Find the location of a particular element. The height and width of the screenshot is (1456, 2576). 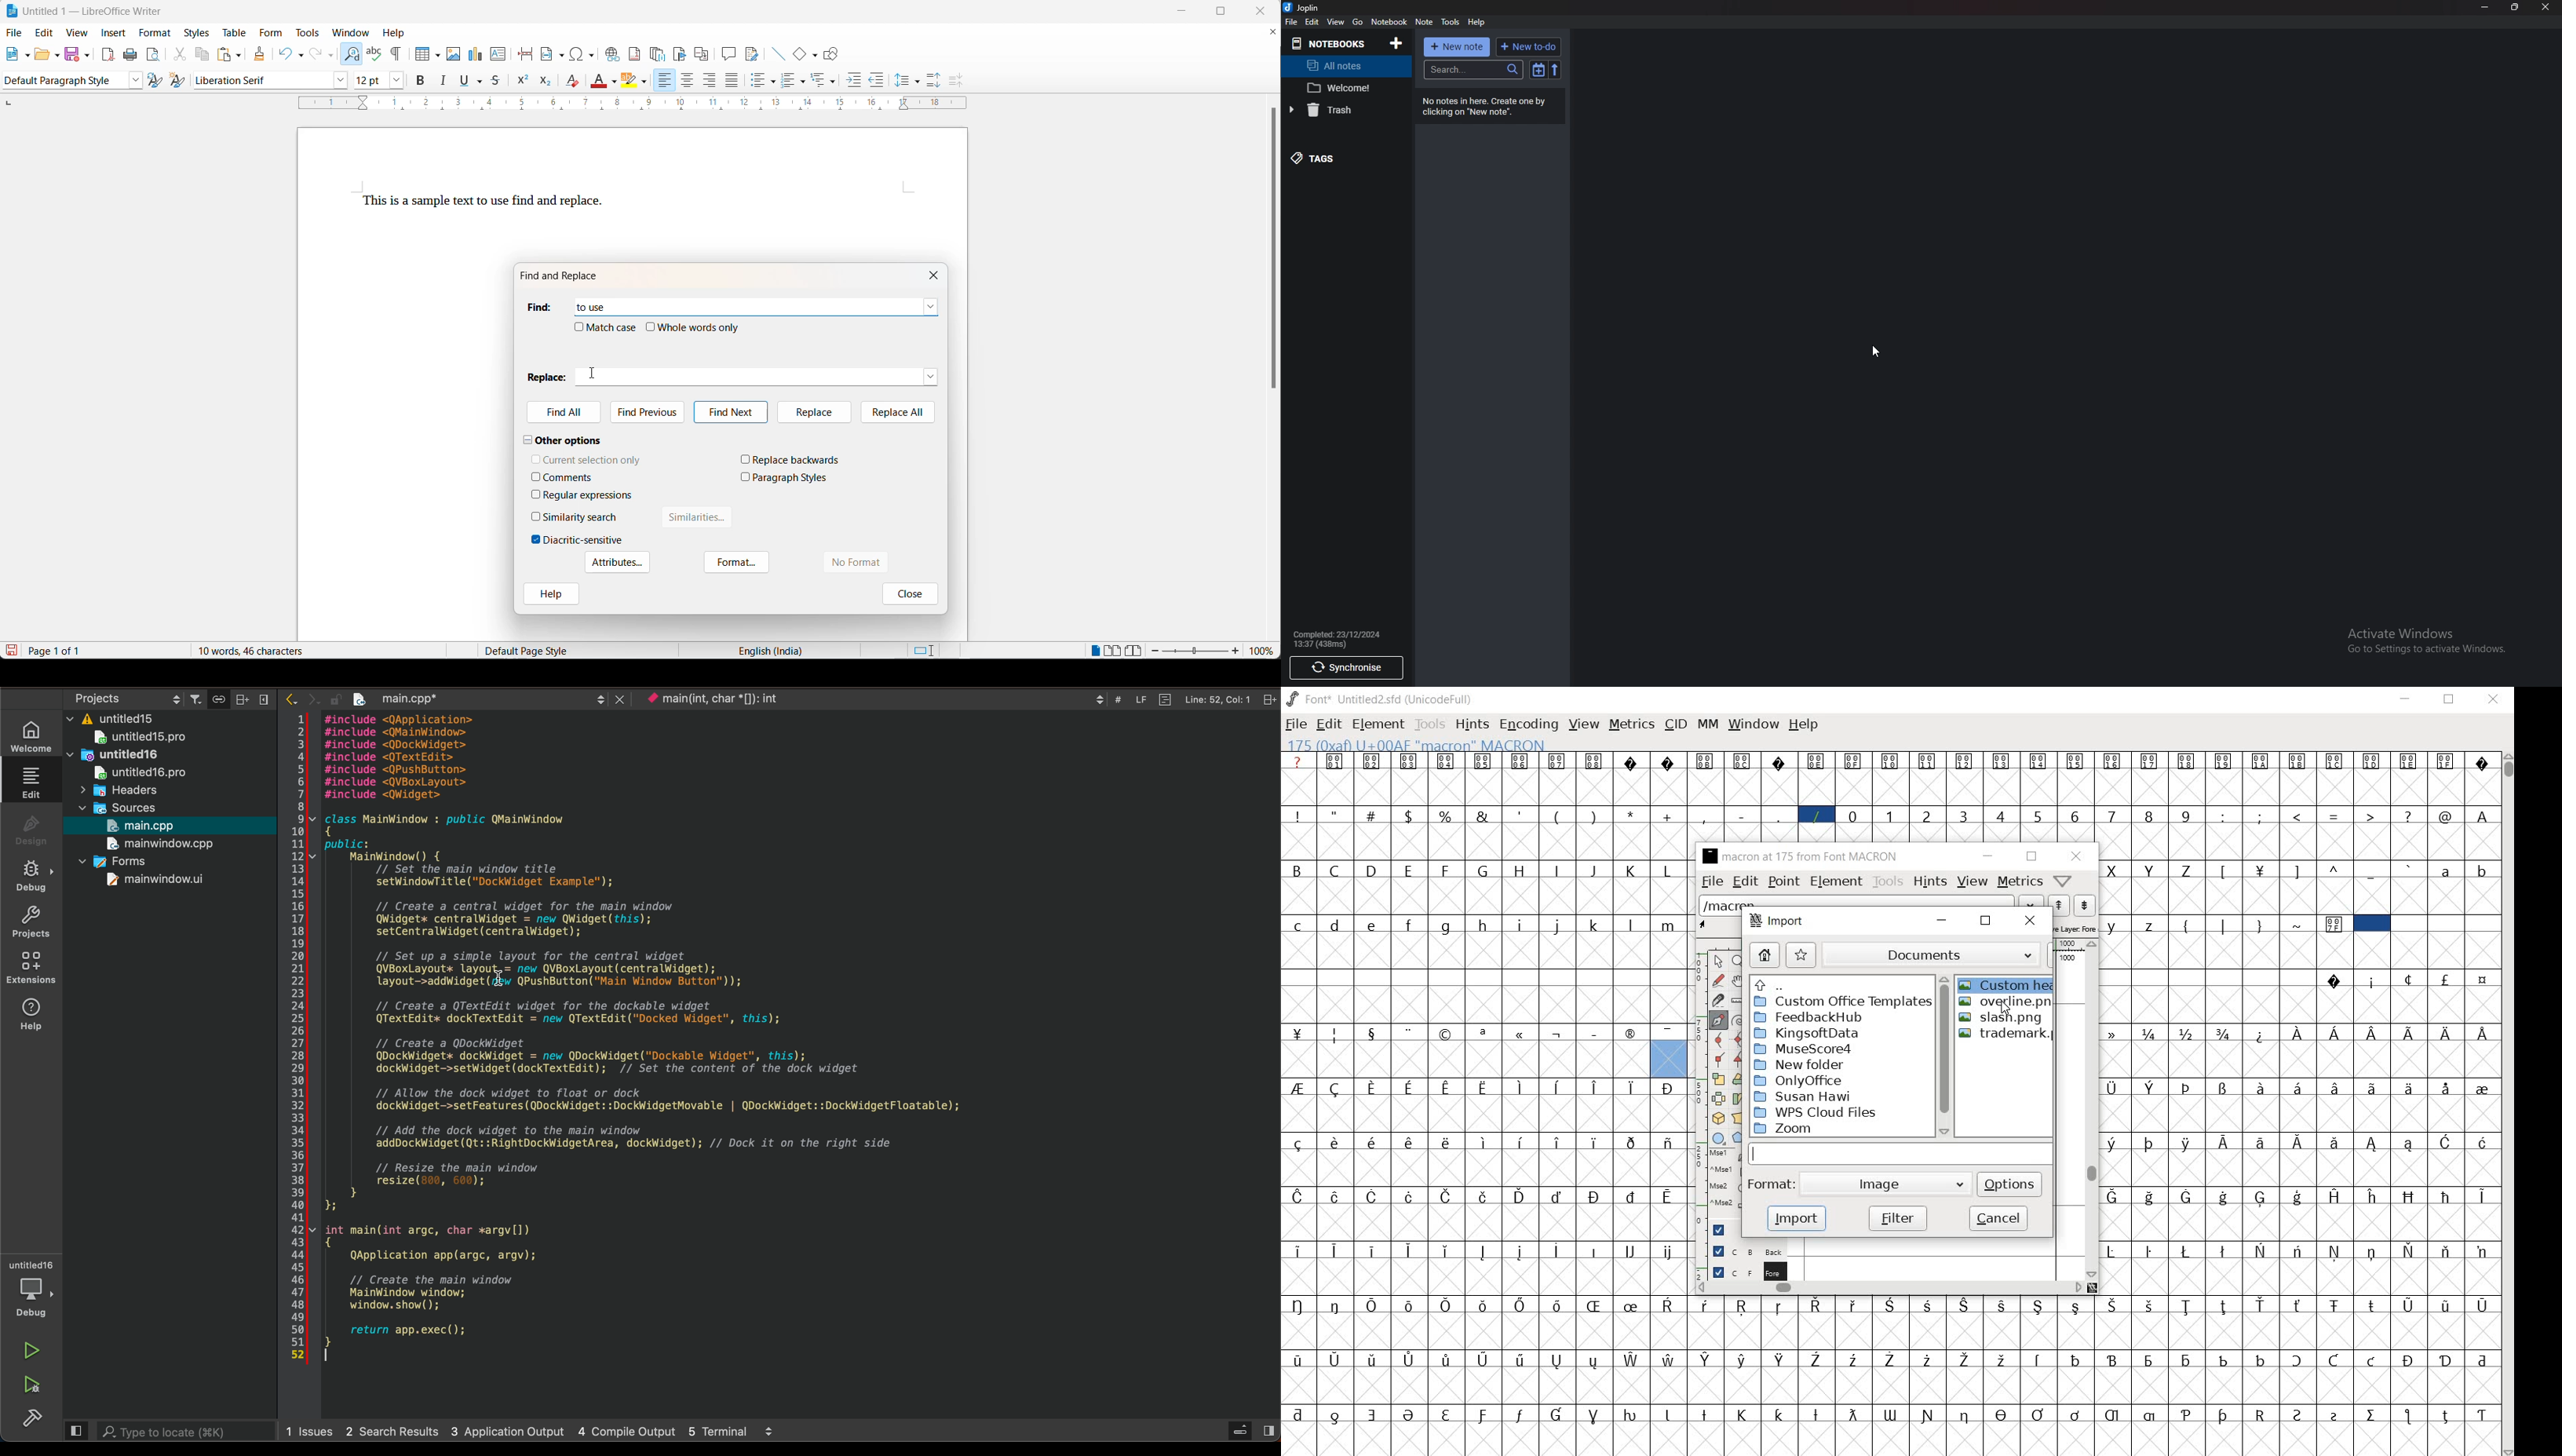

tagS is located at coordinates (1332, 159).